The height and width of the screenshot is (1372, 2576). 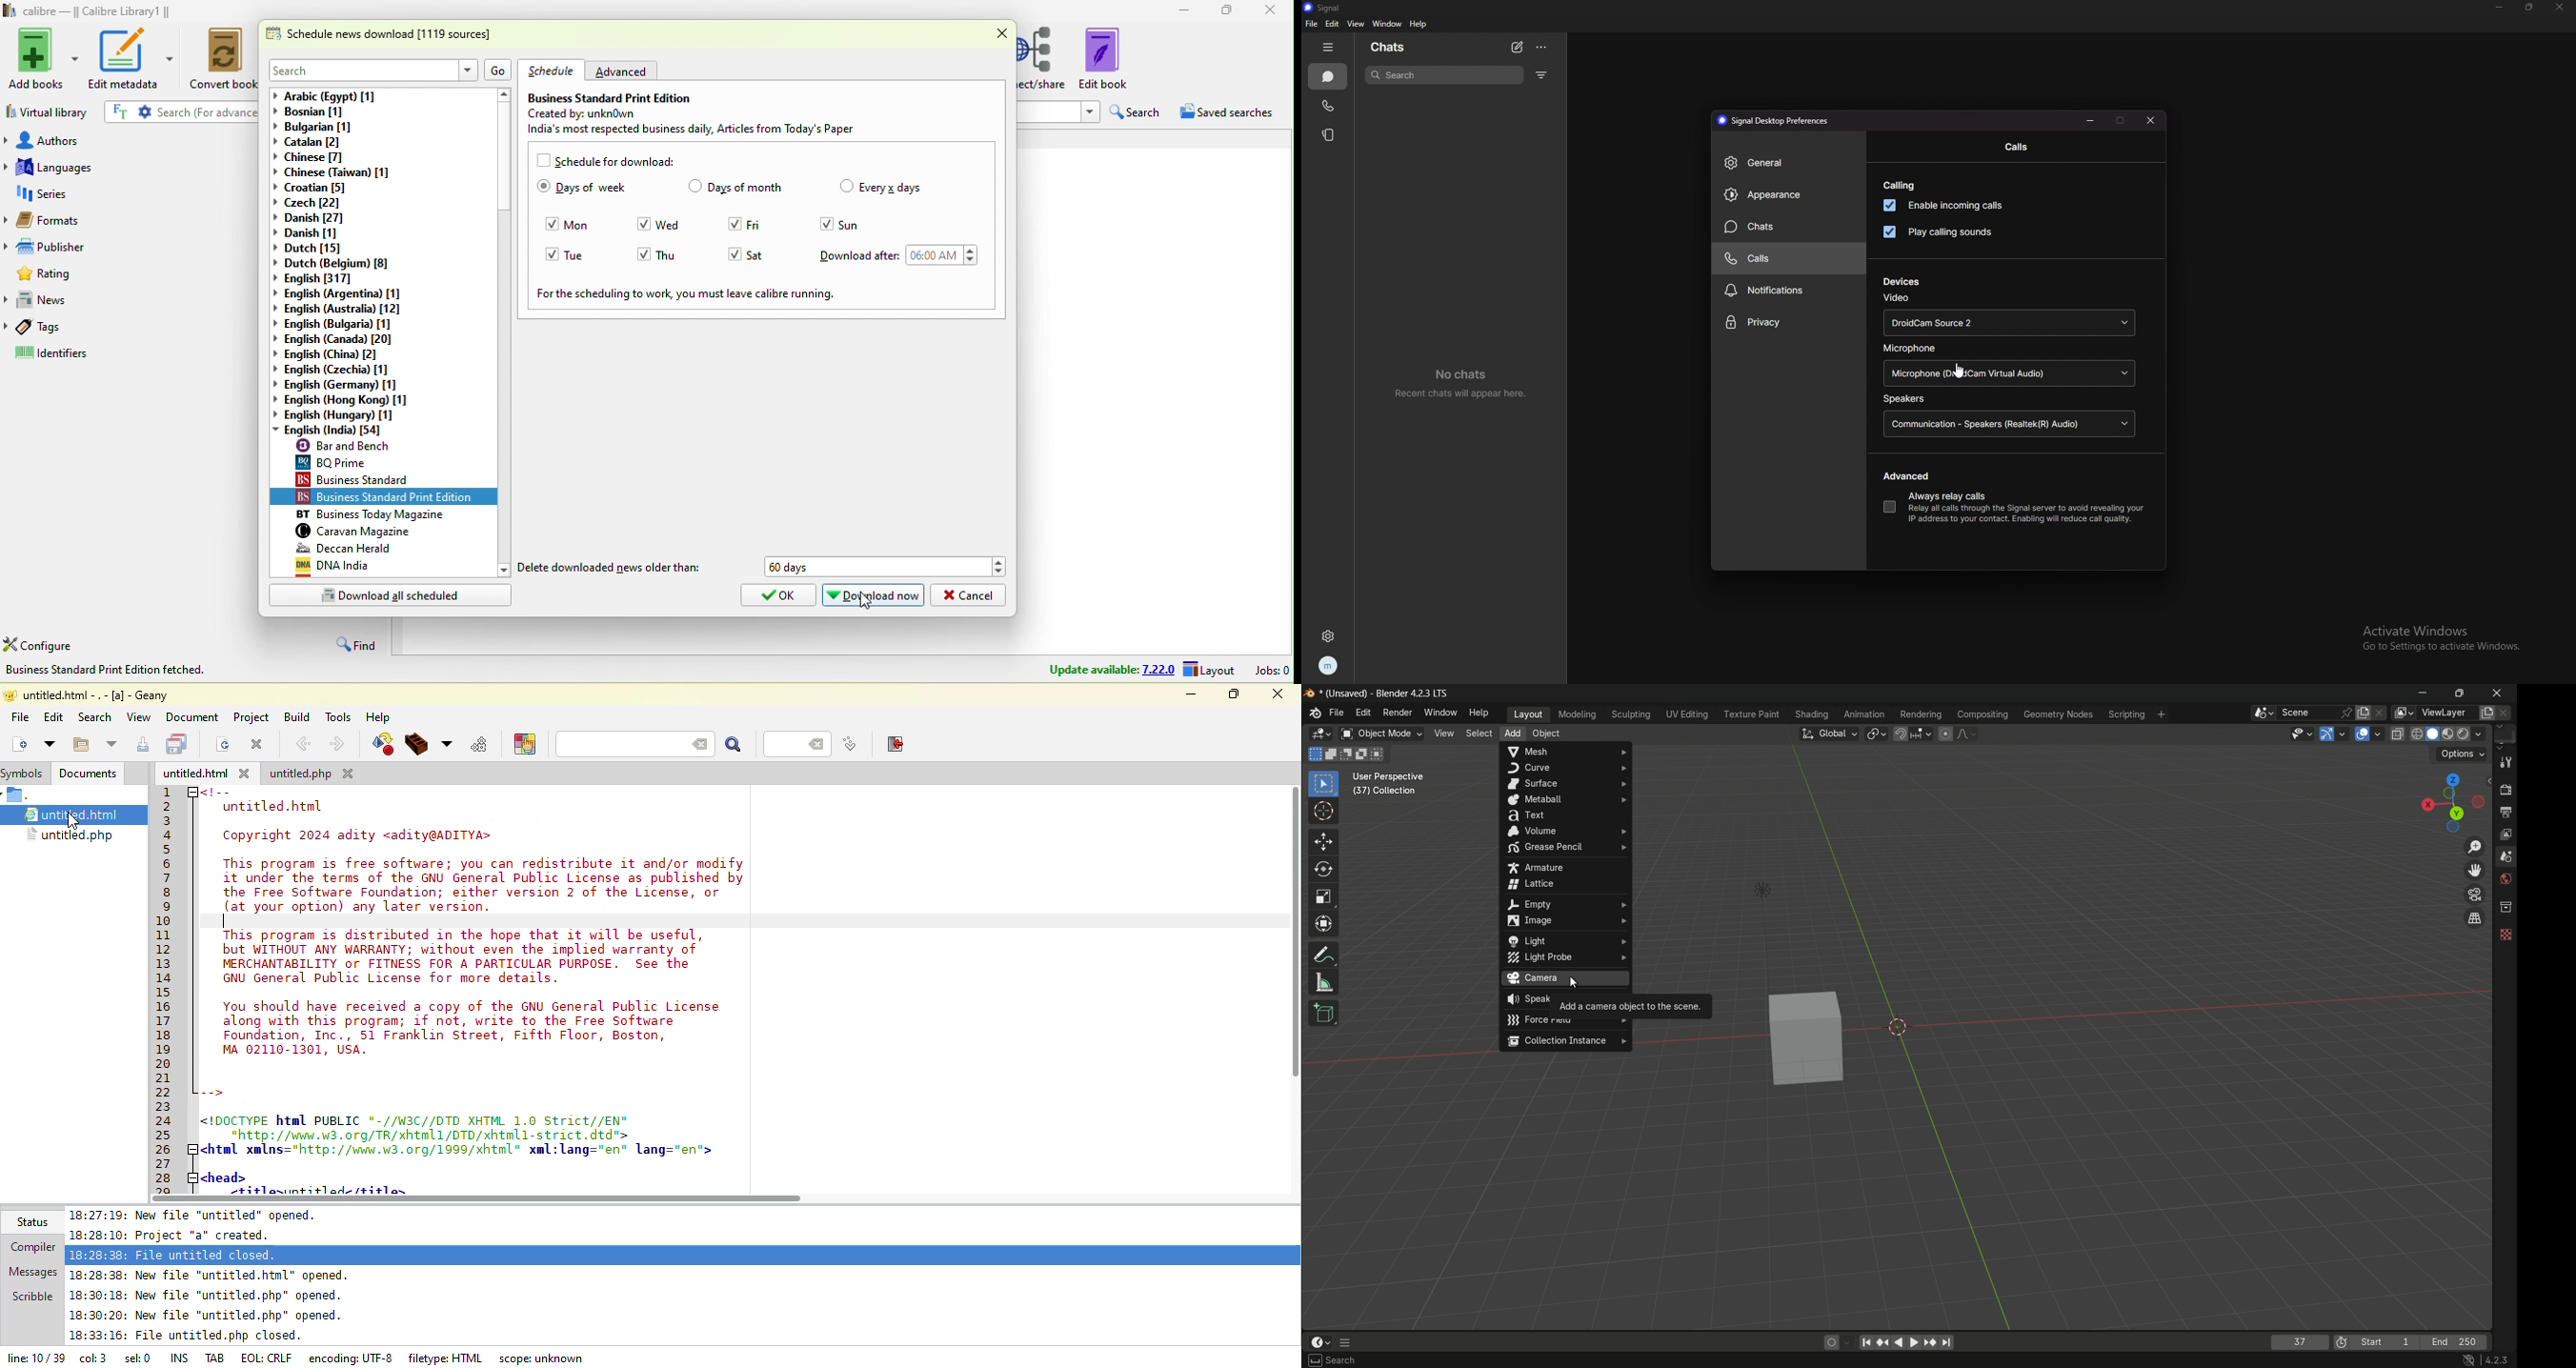 What do you see at coordinates (935, 256) in the screenshot?
I see `06:00 am` at bounding box center [935, 256].